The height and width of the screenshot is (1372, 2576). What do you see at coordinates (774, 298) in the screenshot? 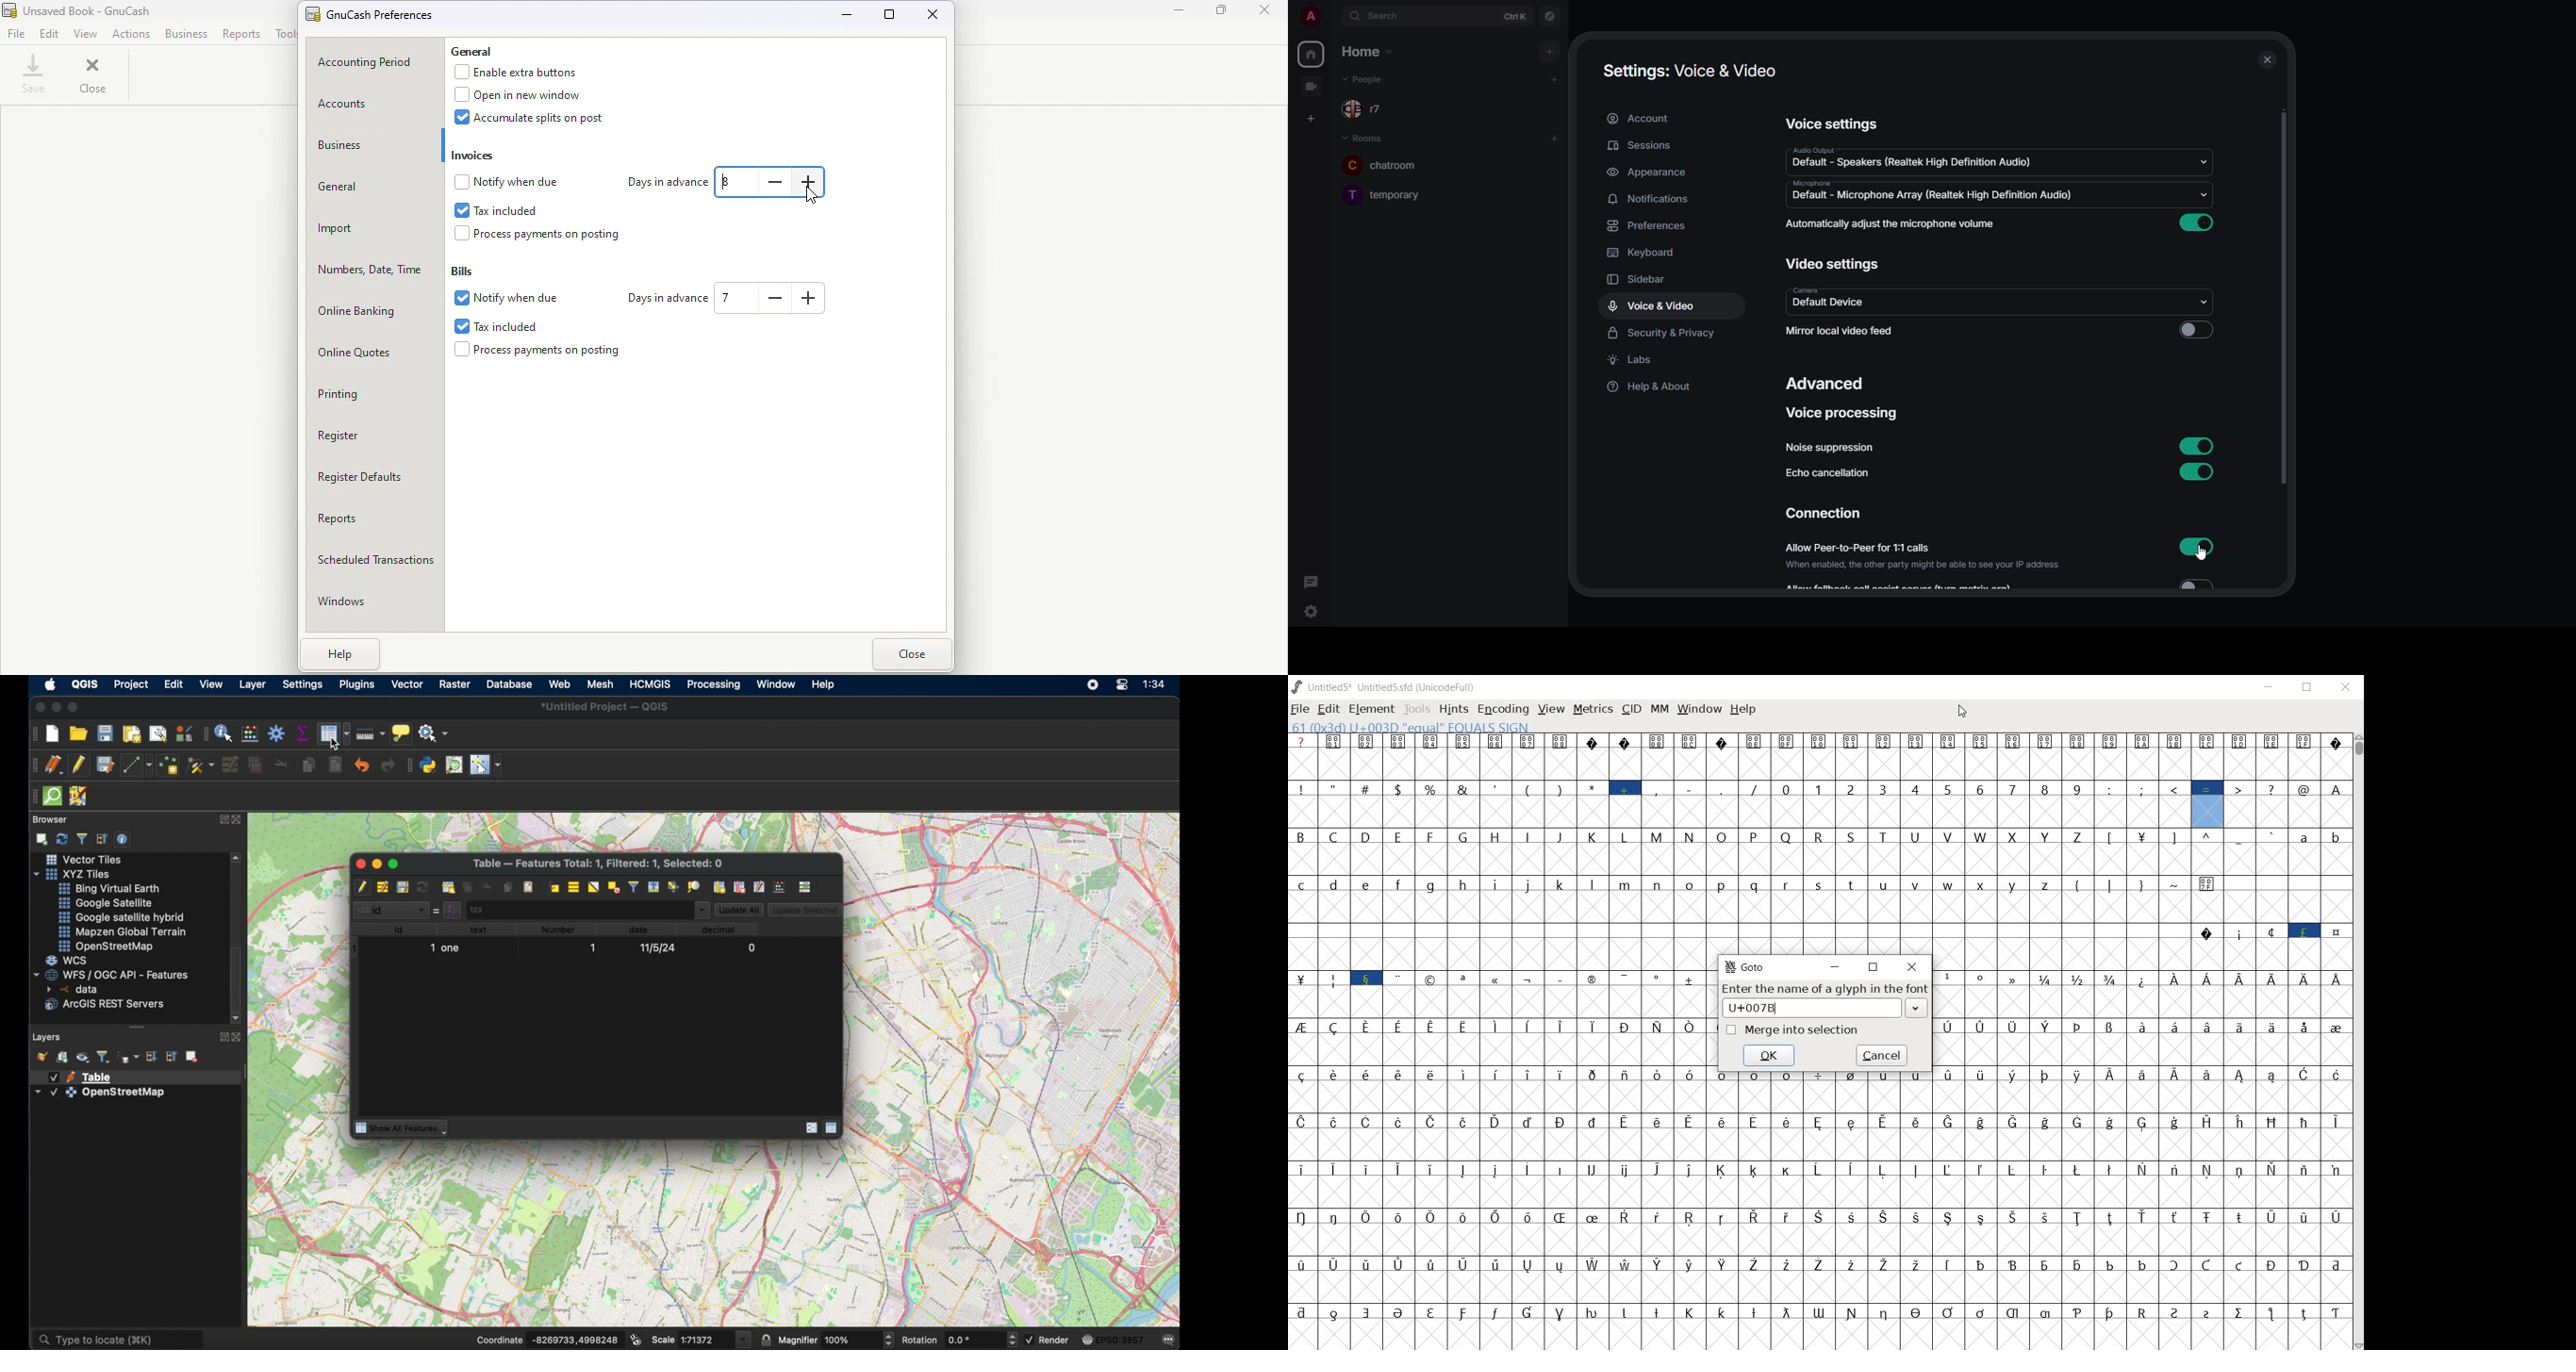
I see `how many days in the future to warn about bills coming due` at bounding box center [774, 298].